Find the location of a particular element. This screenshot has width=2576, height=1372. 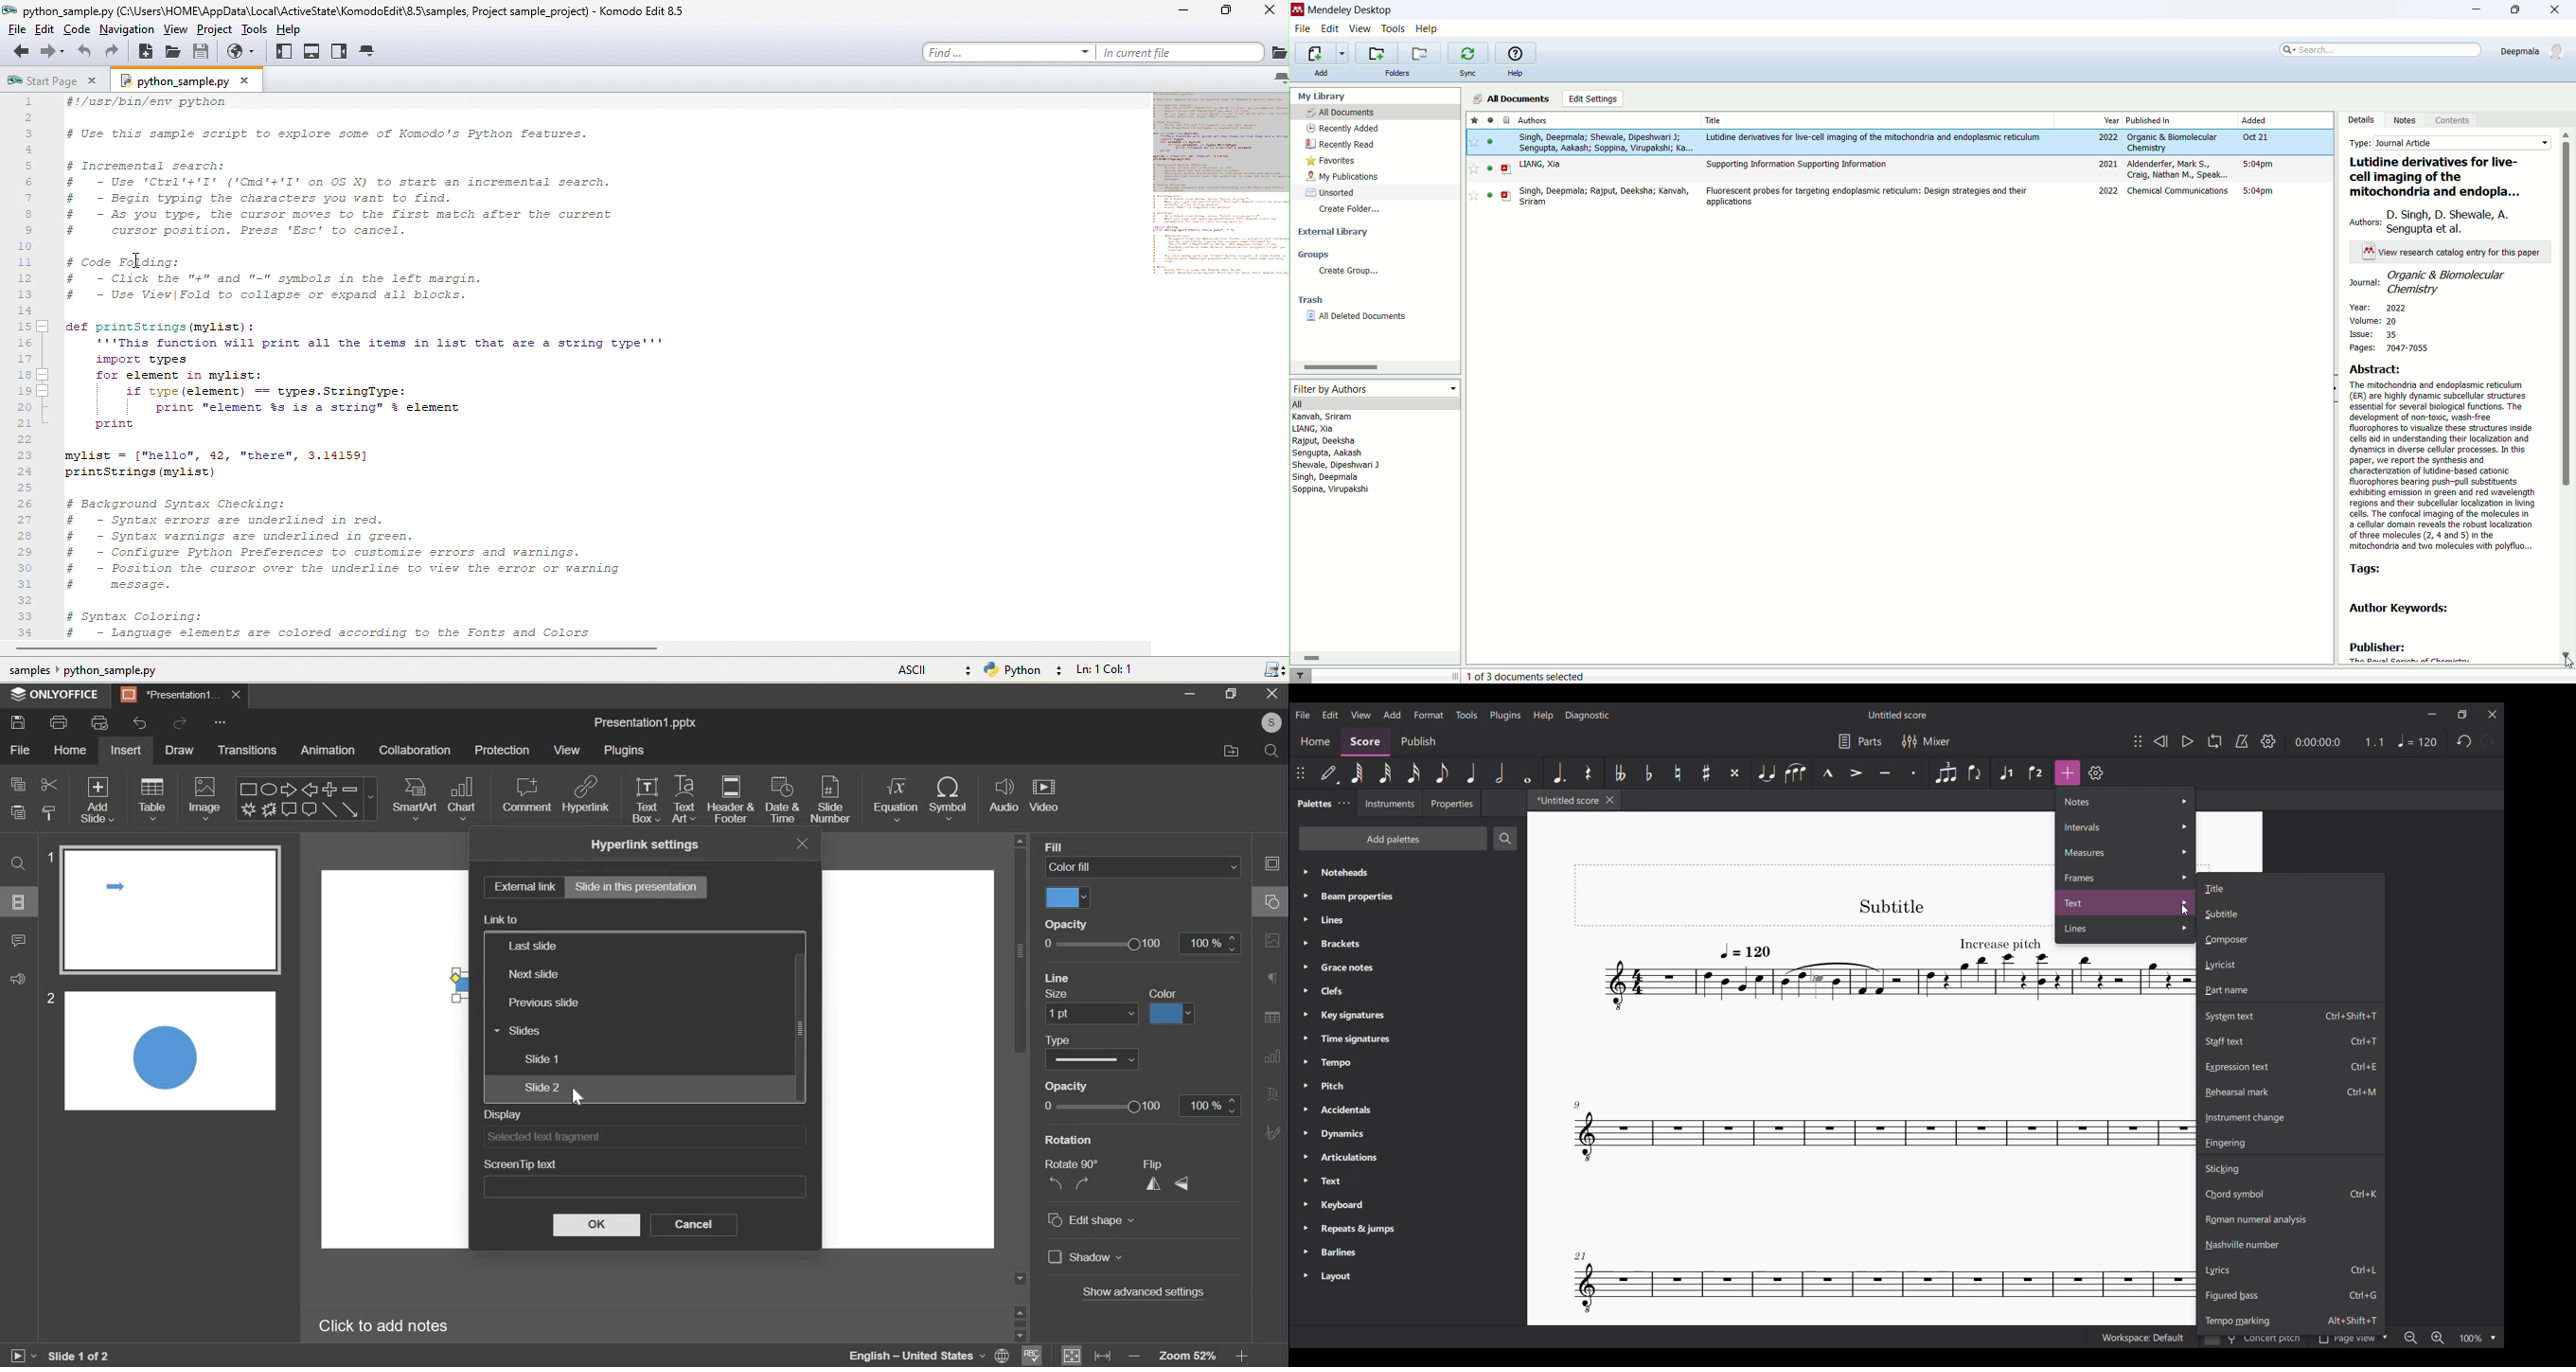

Minus is located at coordinates (351, 789).